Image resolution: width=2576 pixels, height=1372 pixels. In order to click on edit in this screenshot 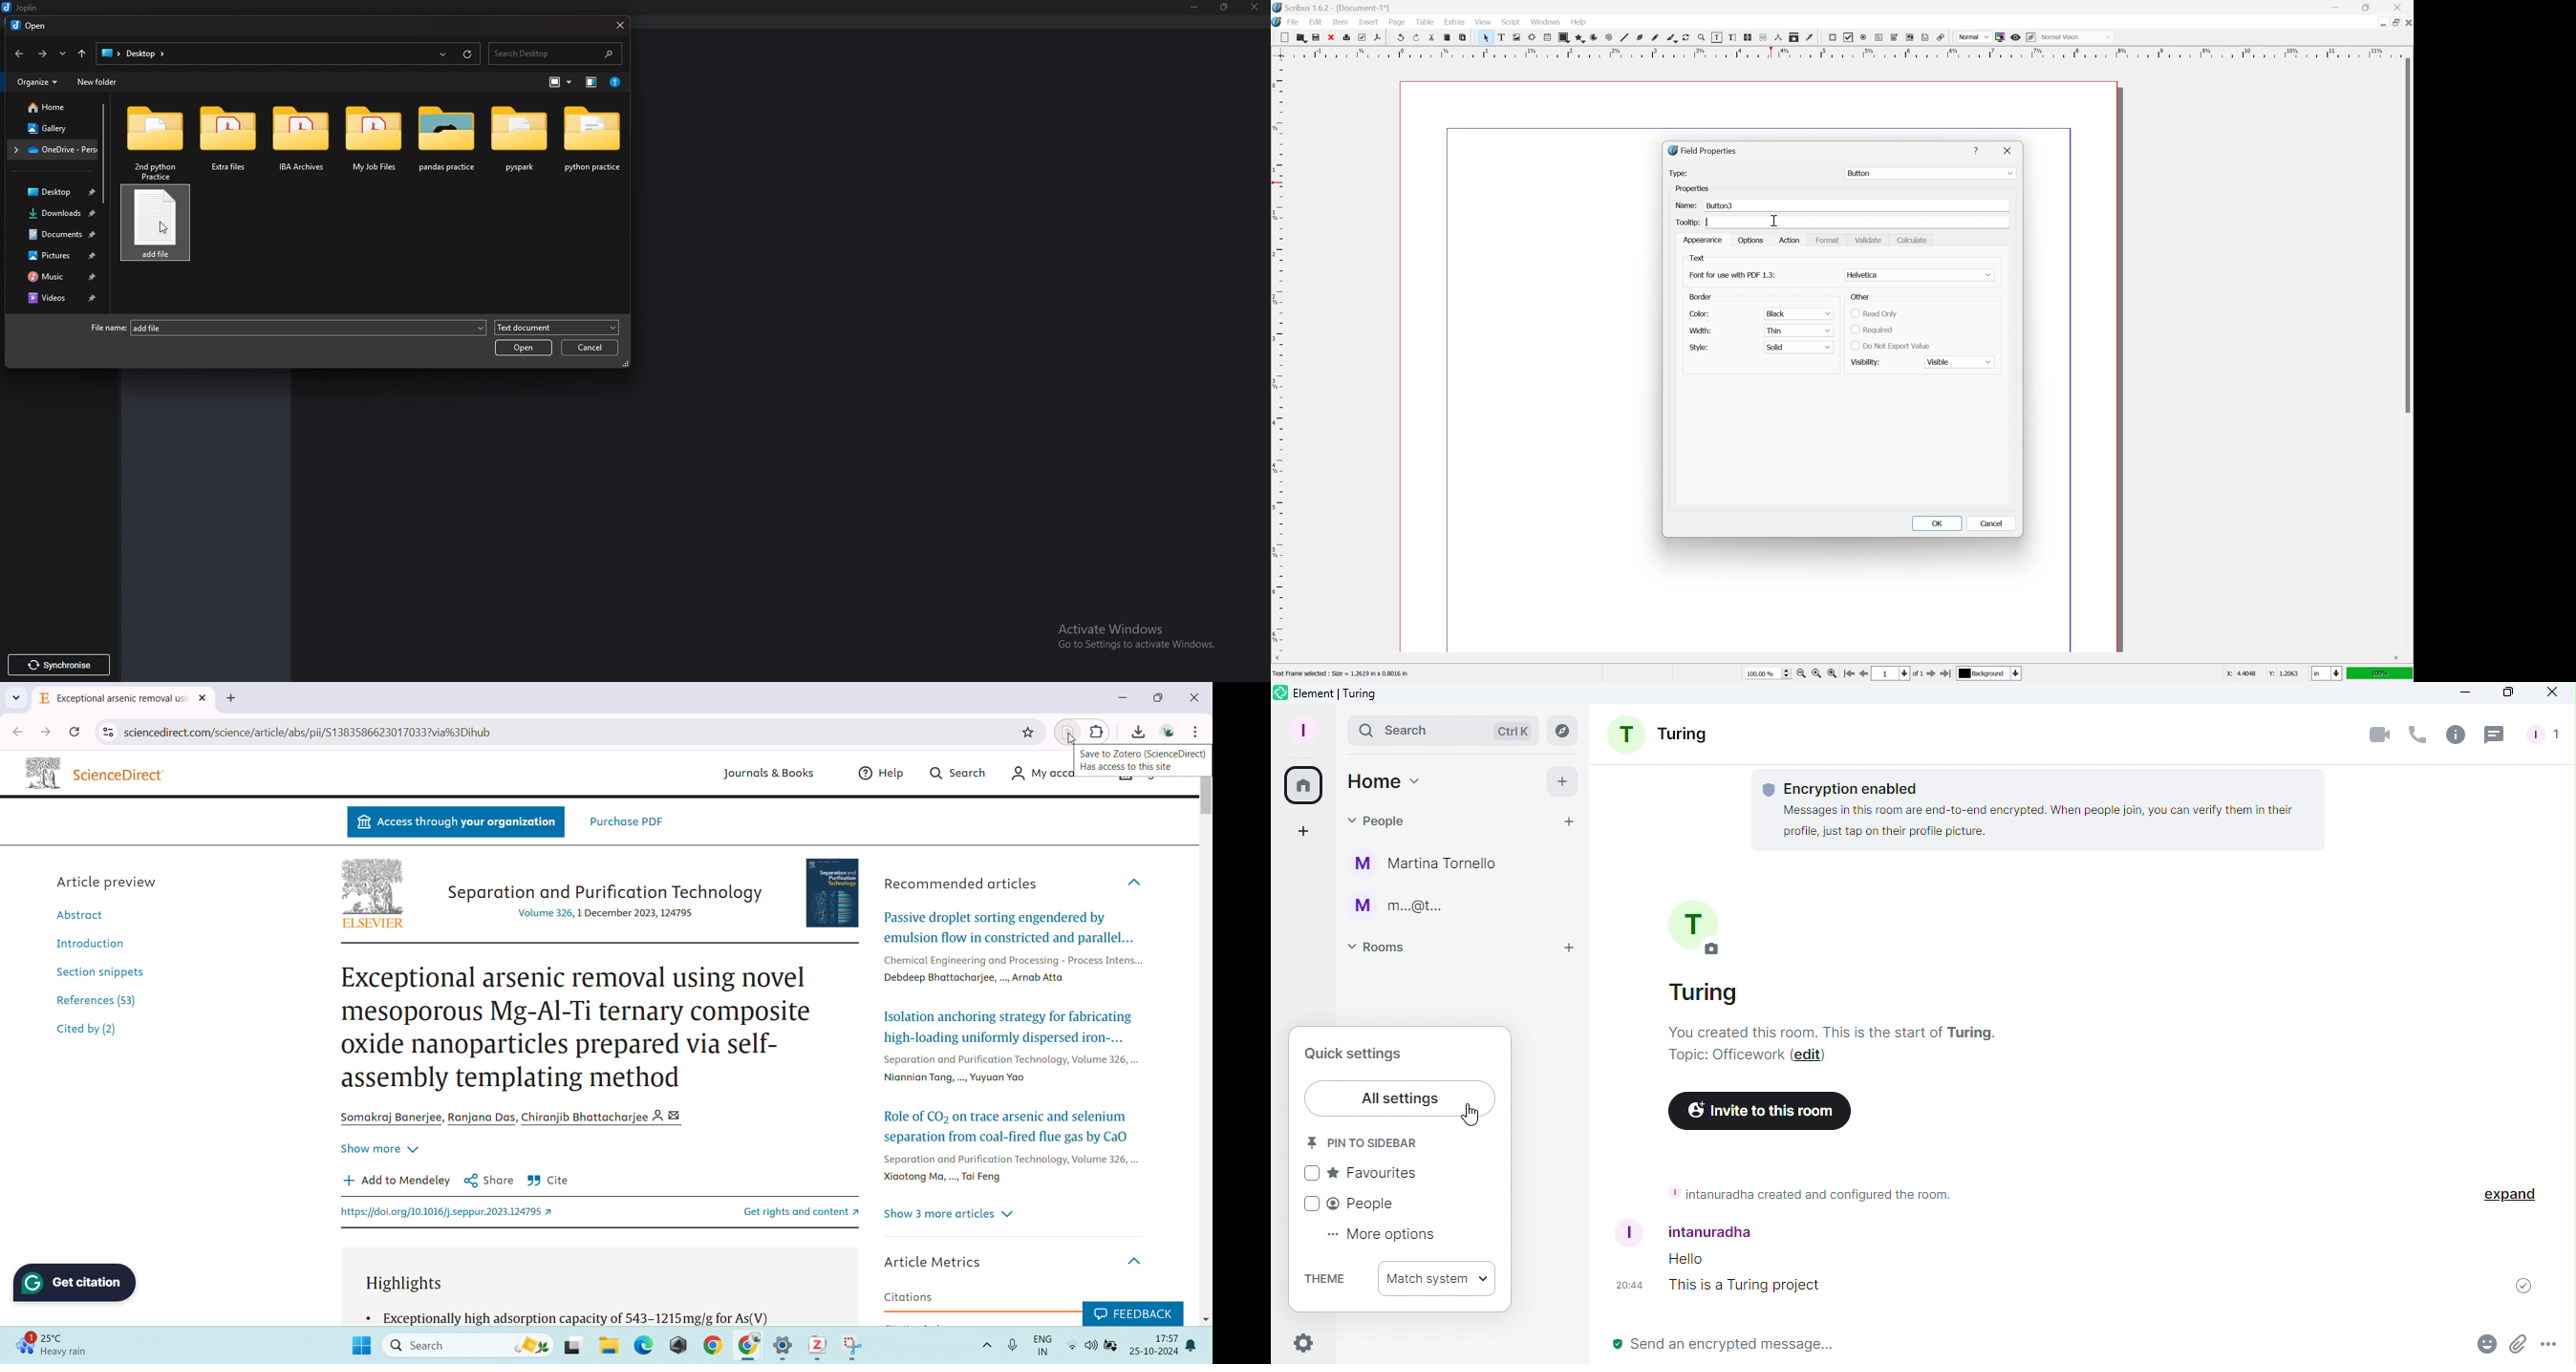, I will do `click(1317, 22)`.